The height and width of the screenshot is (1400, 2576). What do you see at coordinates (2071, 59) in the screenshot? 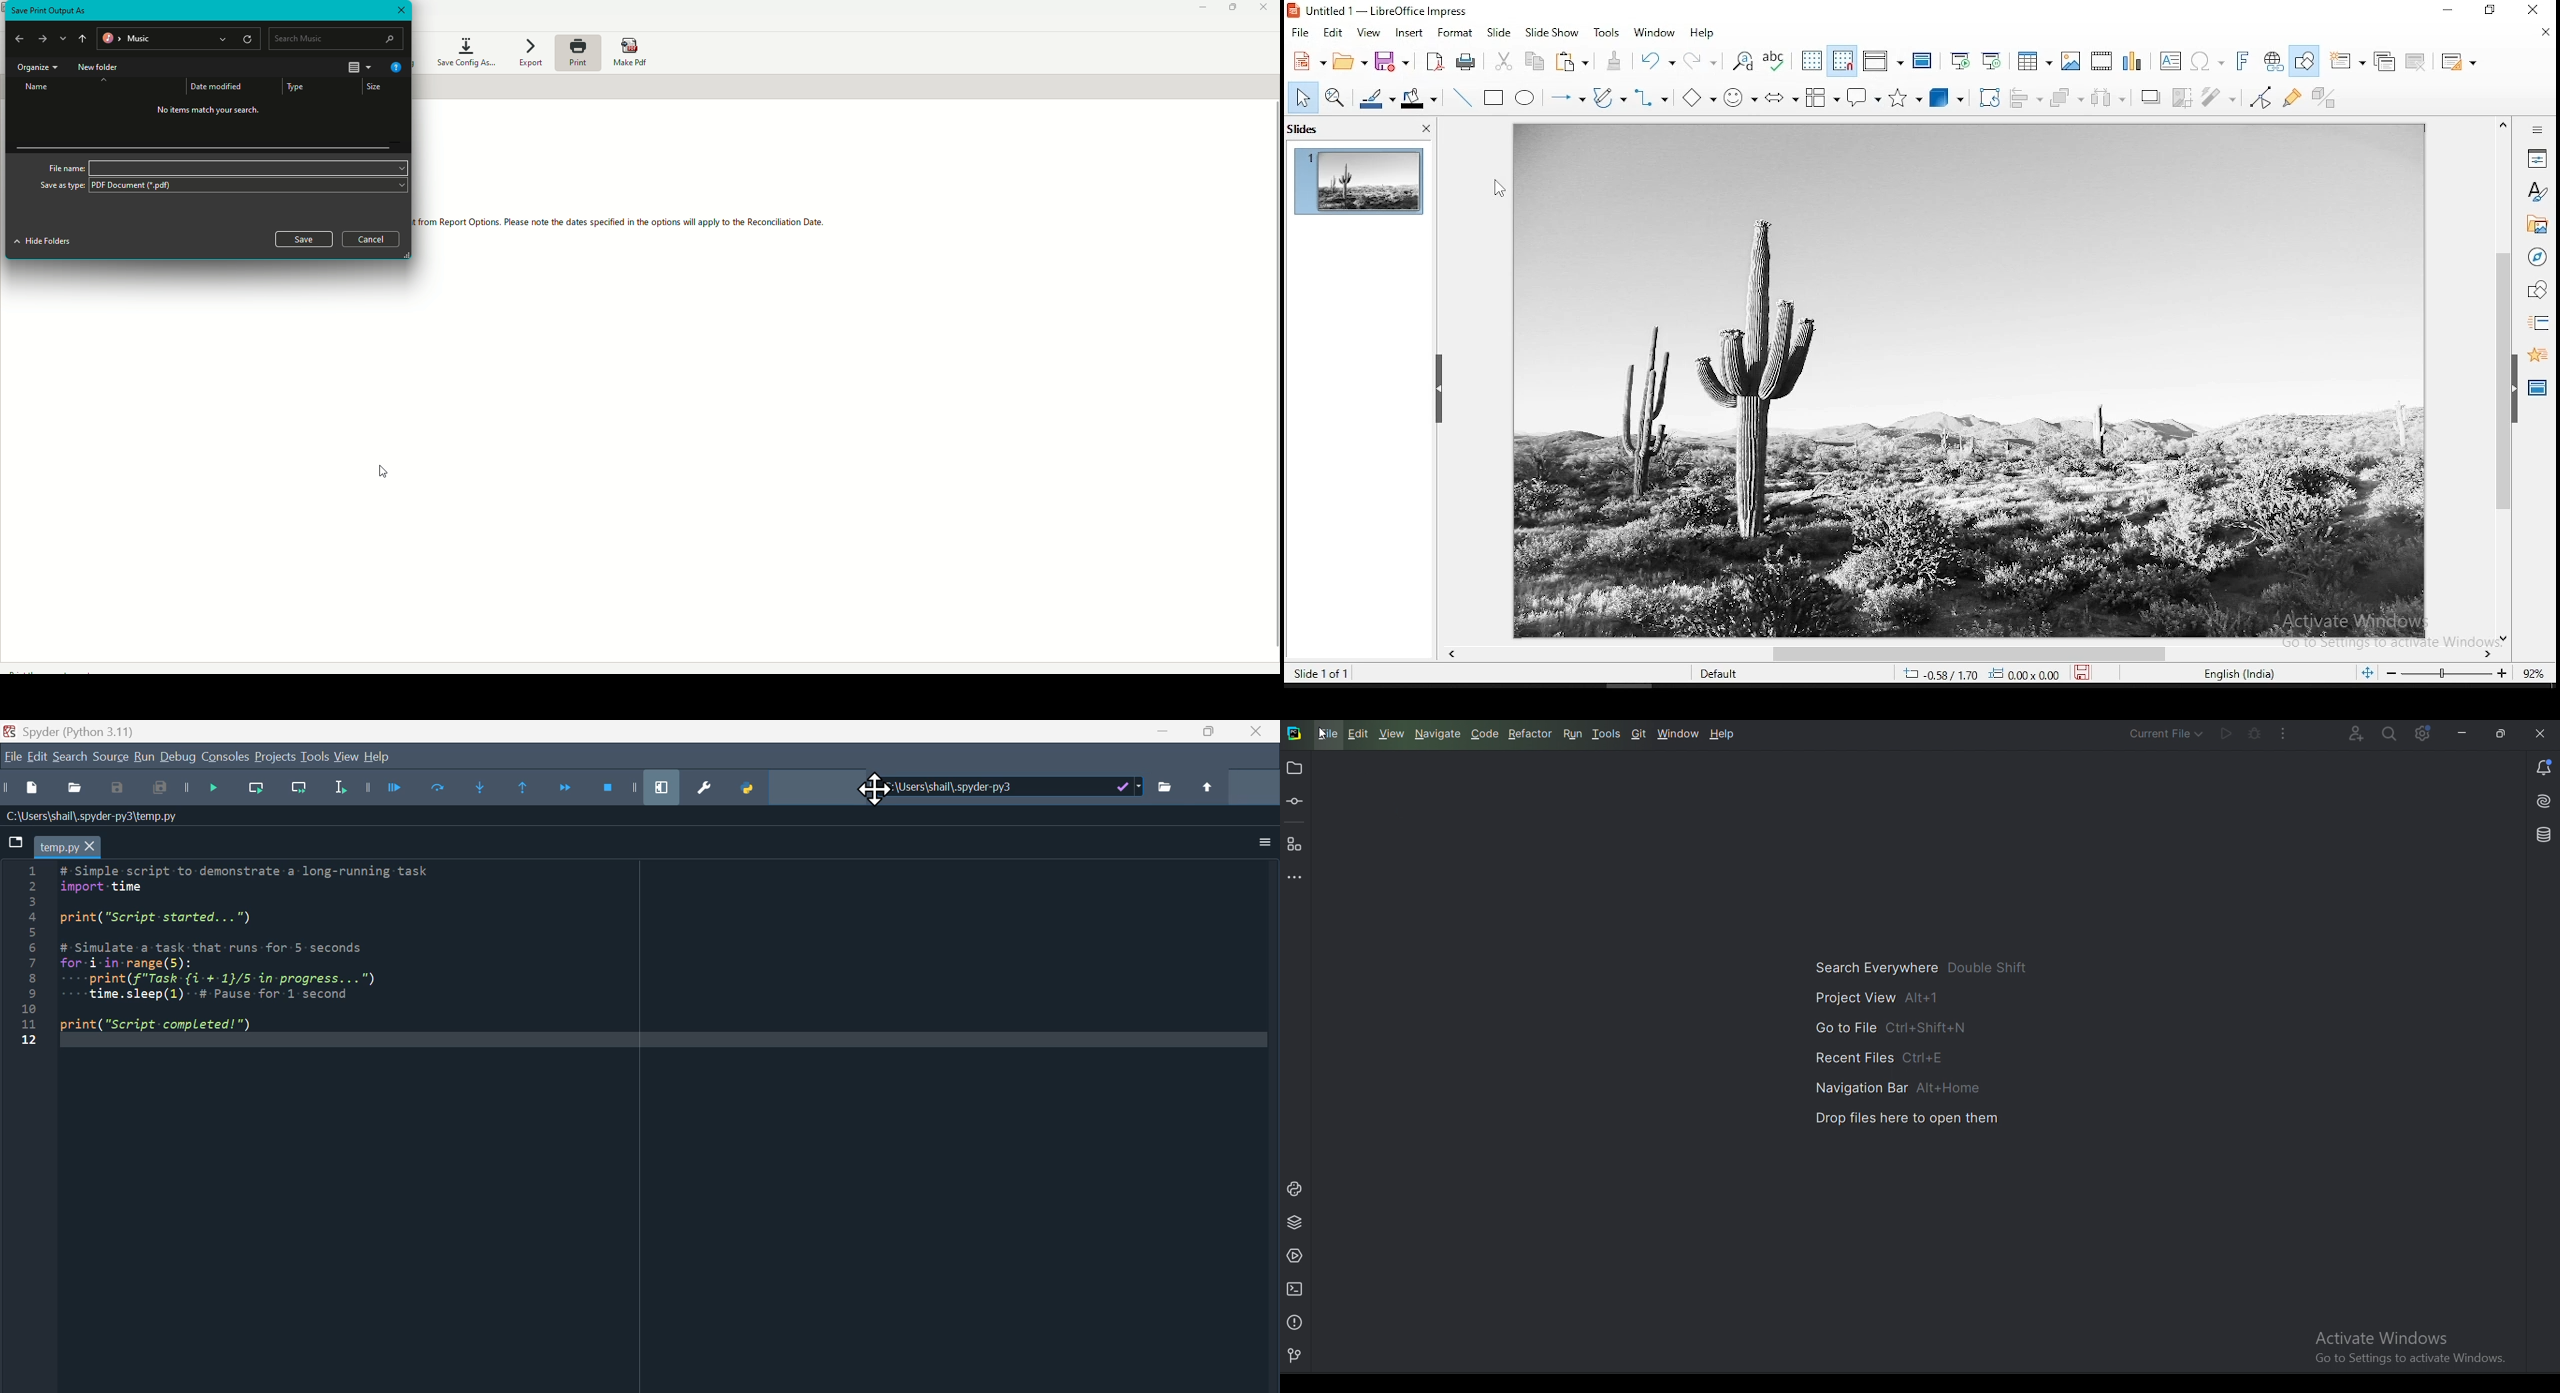
I see `images` at bounding box center [2071, 59].